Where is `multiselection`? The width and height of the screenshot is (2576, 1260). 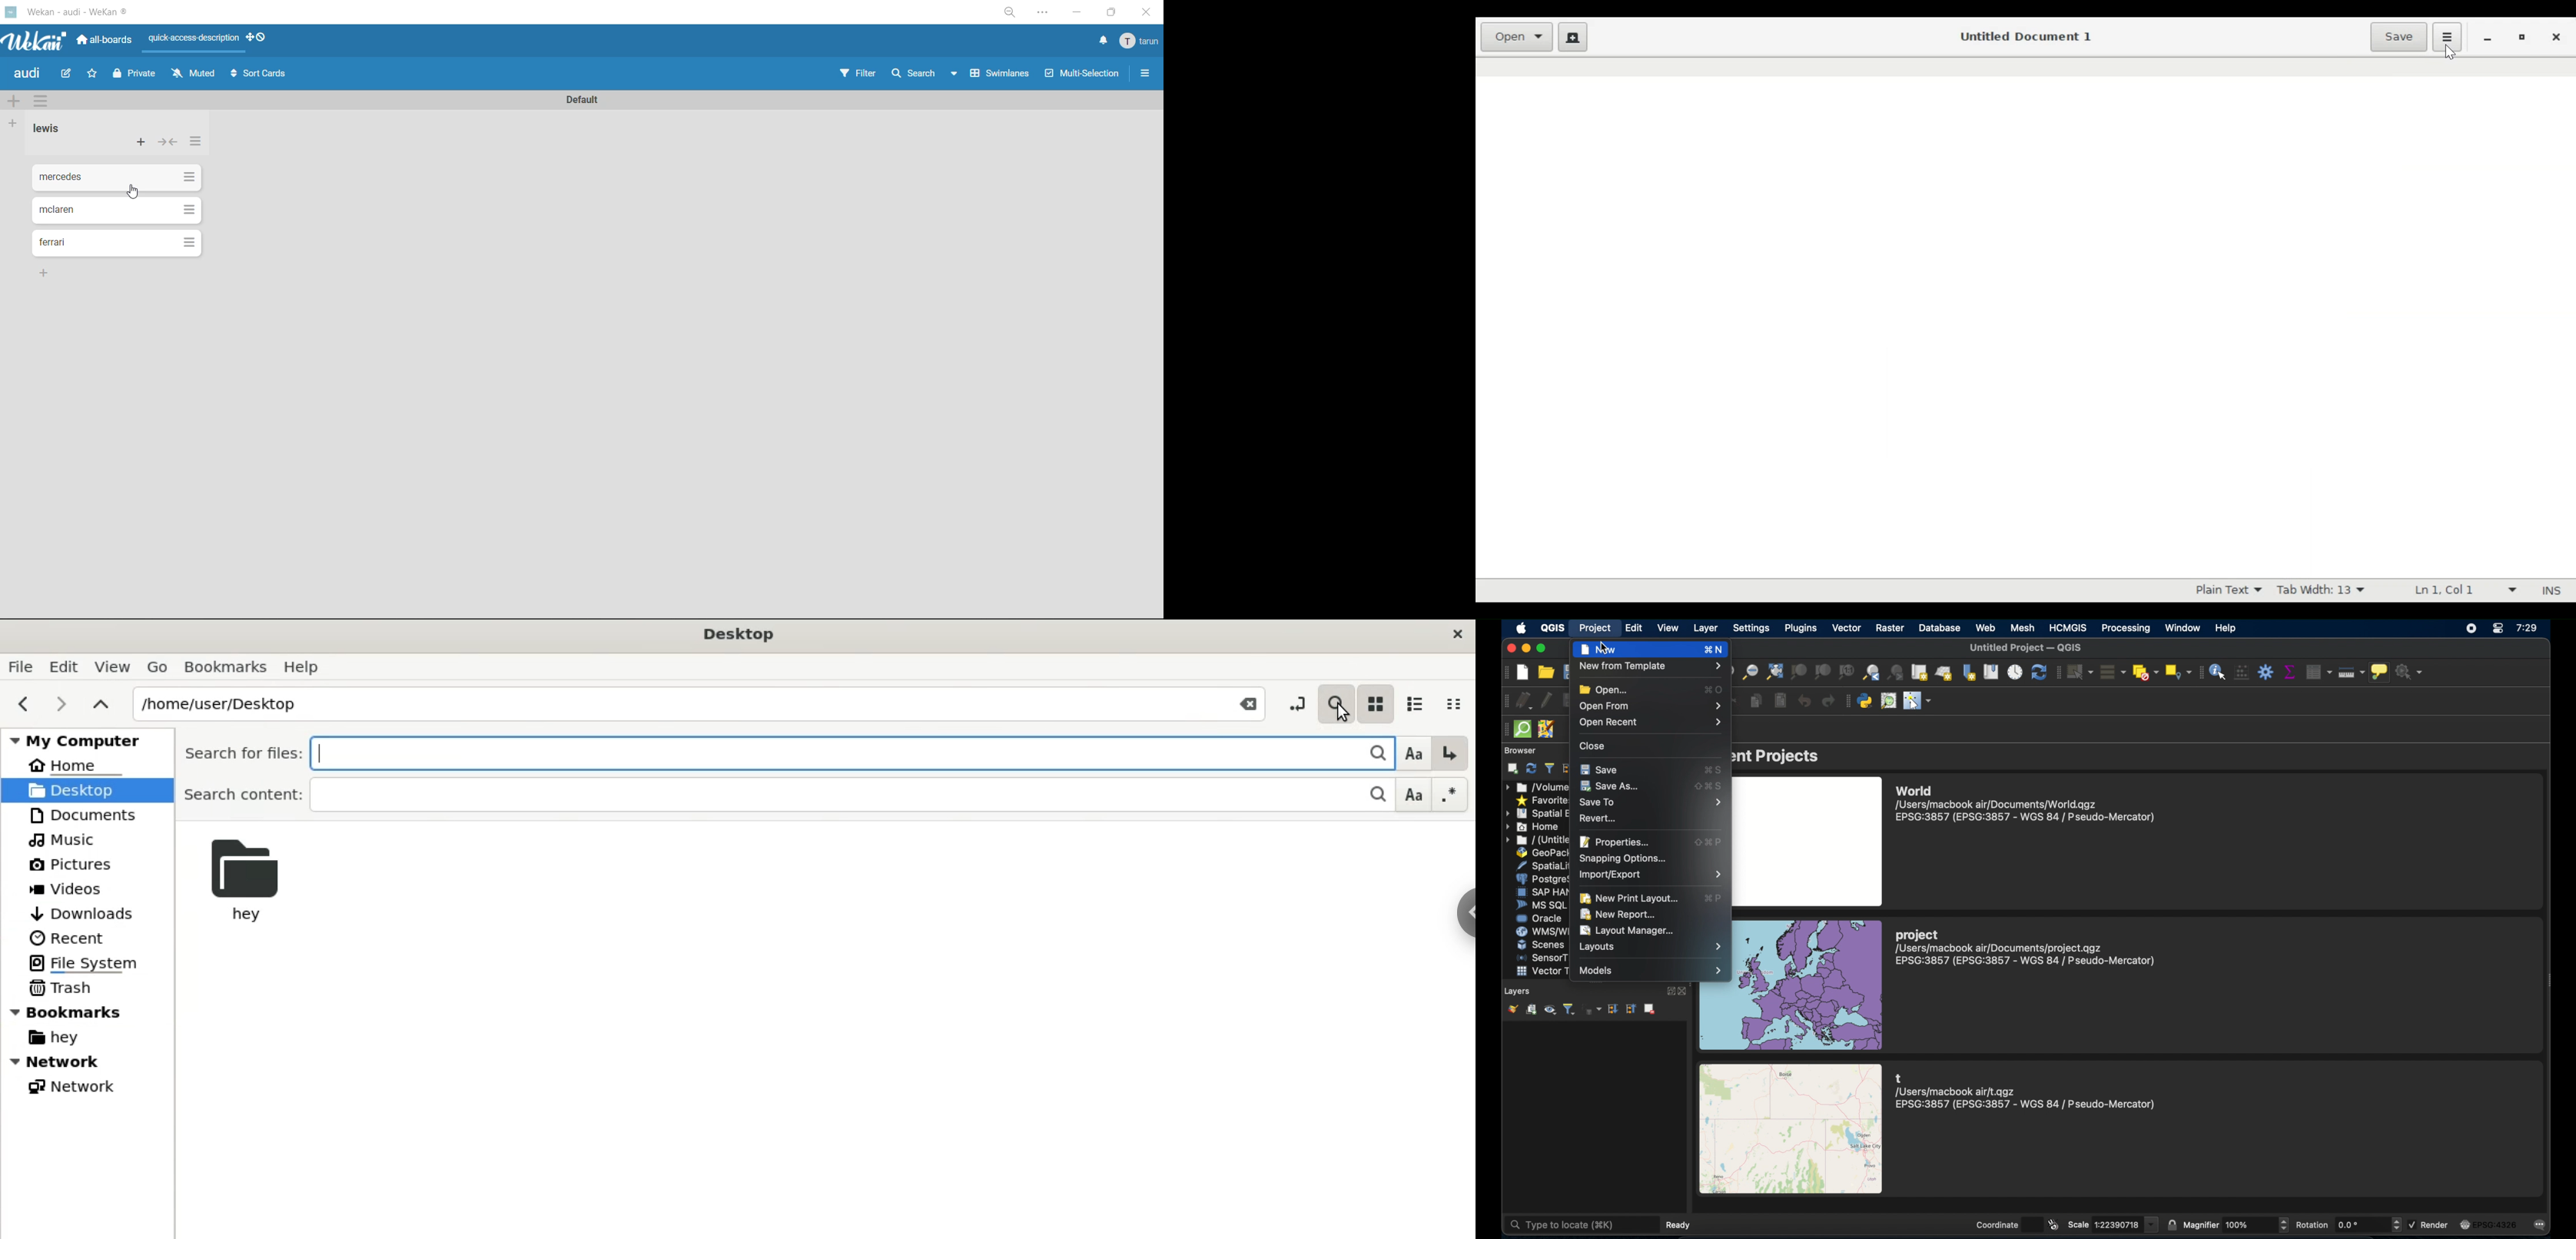 multiselection is located at coordinates (1083, 76).